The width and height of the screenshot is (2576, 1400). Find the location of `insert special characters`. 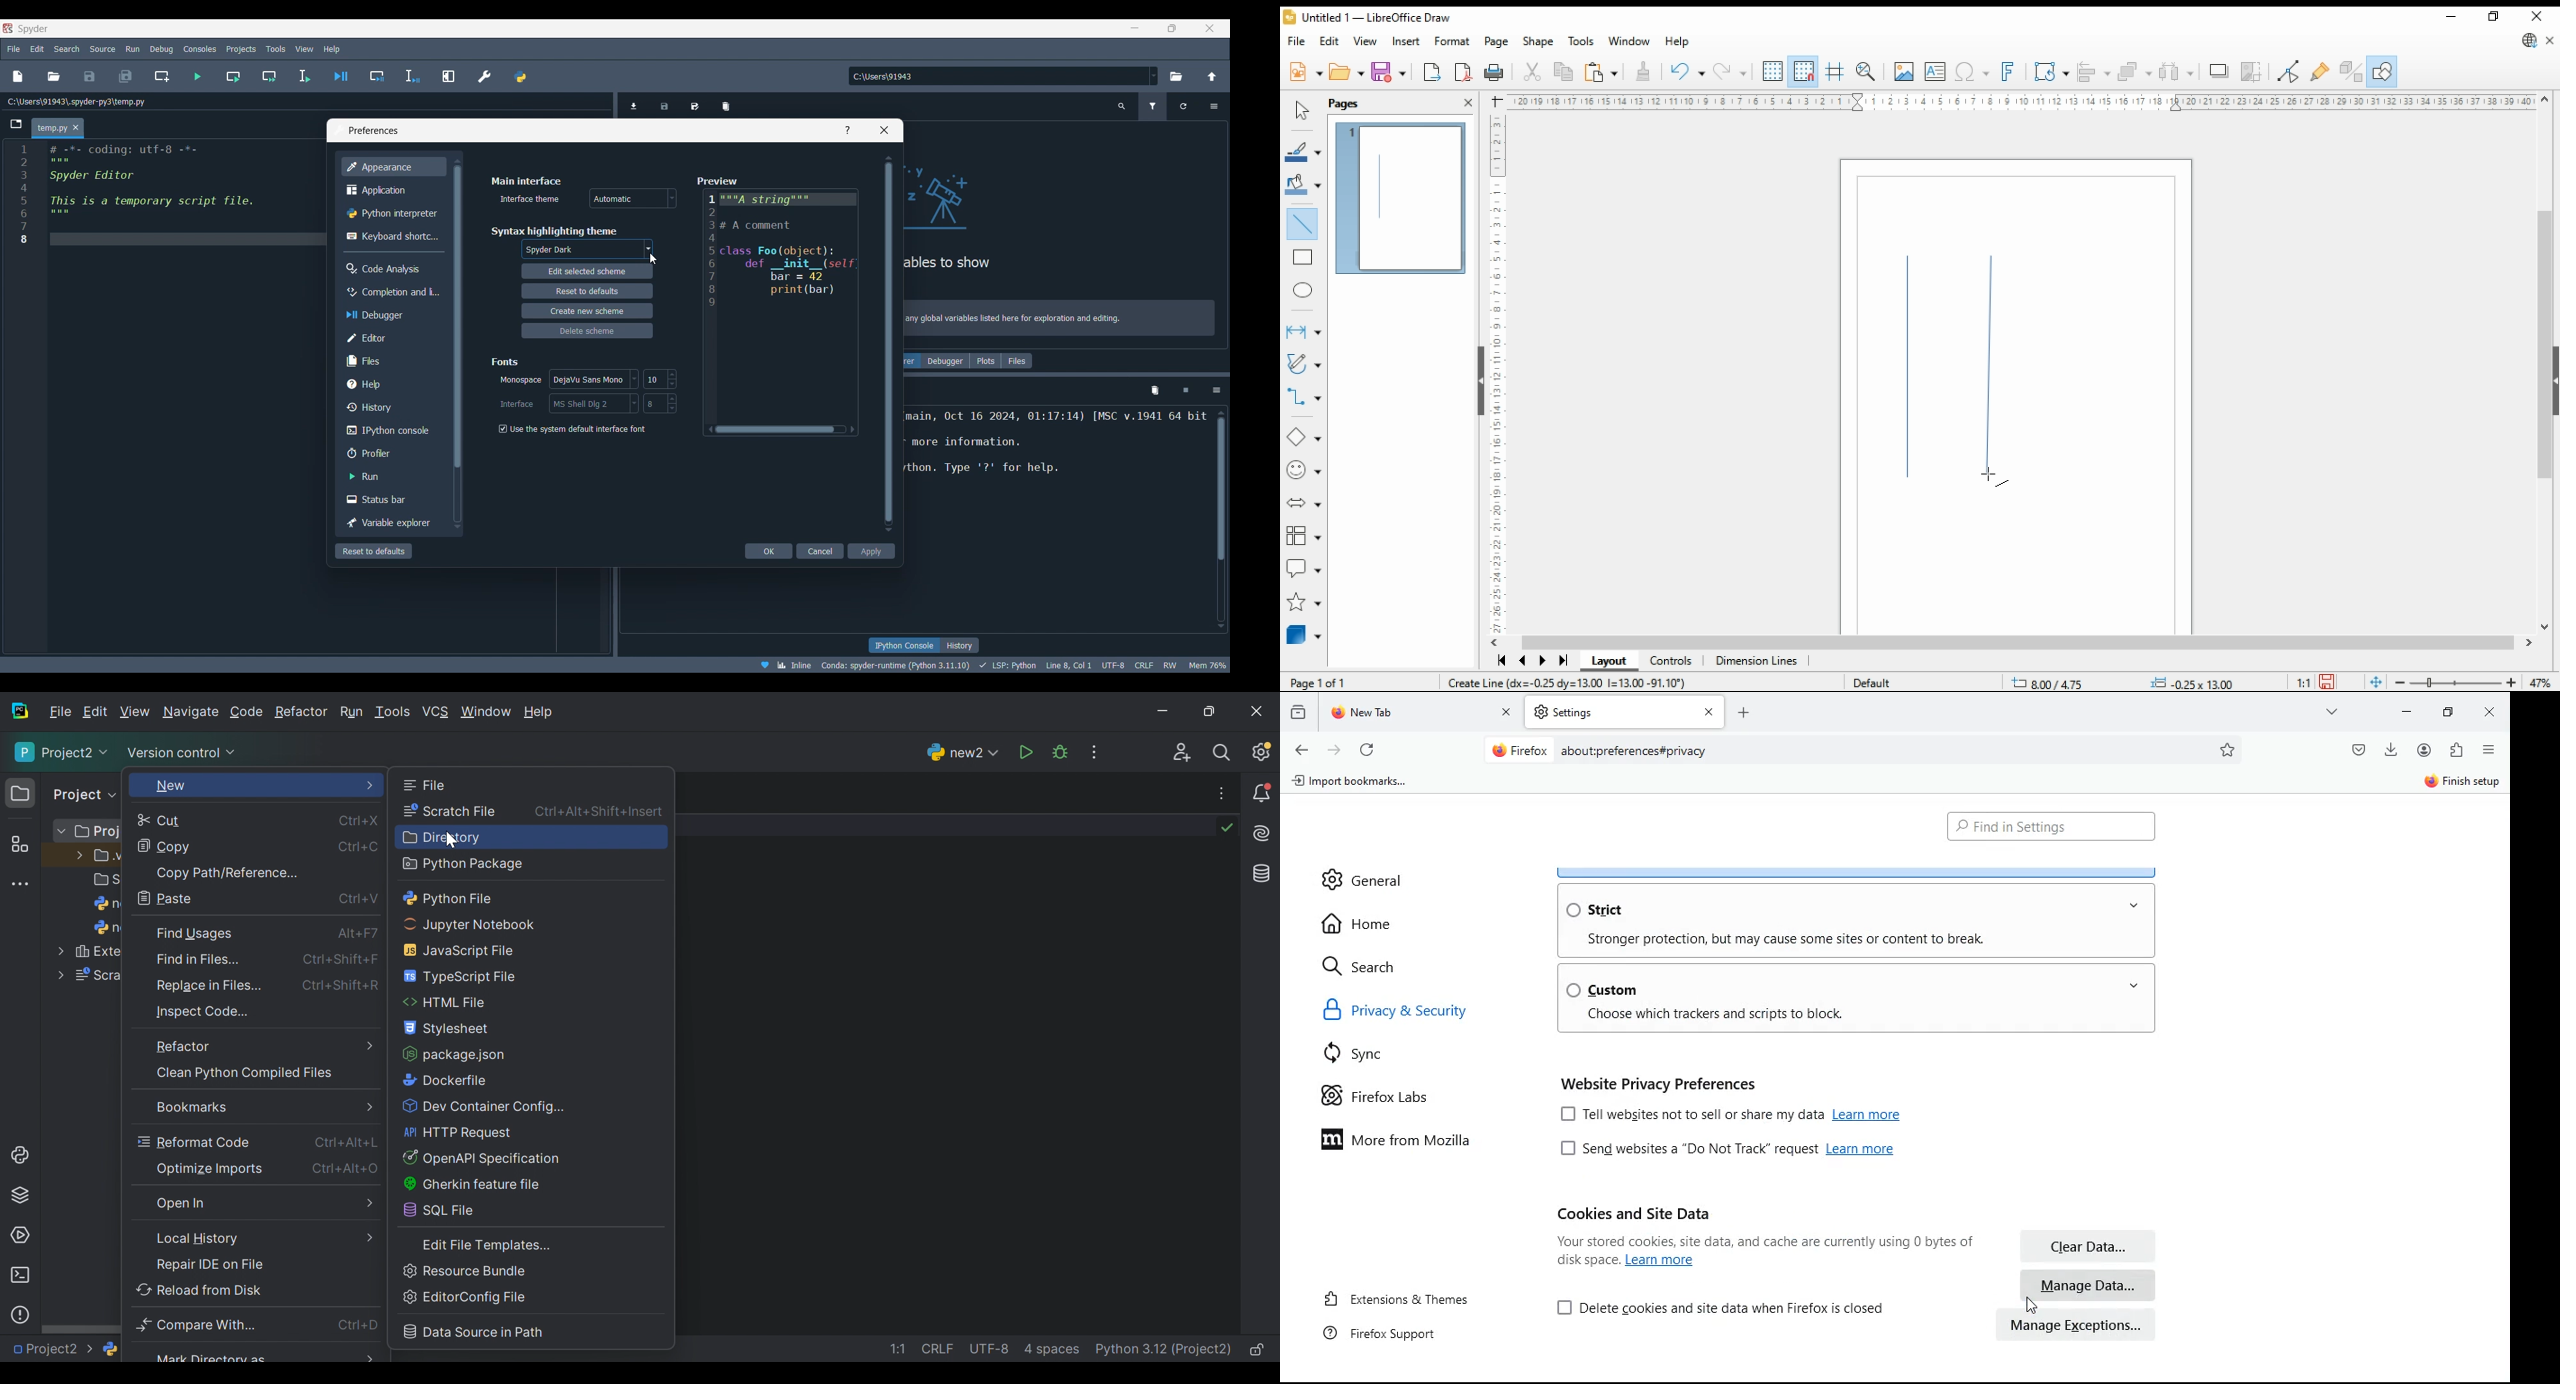

insert special characters is located at coordinates (1972, 72).